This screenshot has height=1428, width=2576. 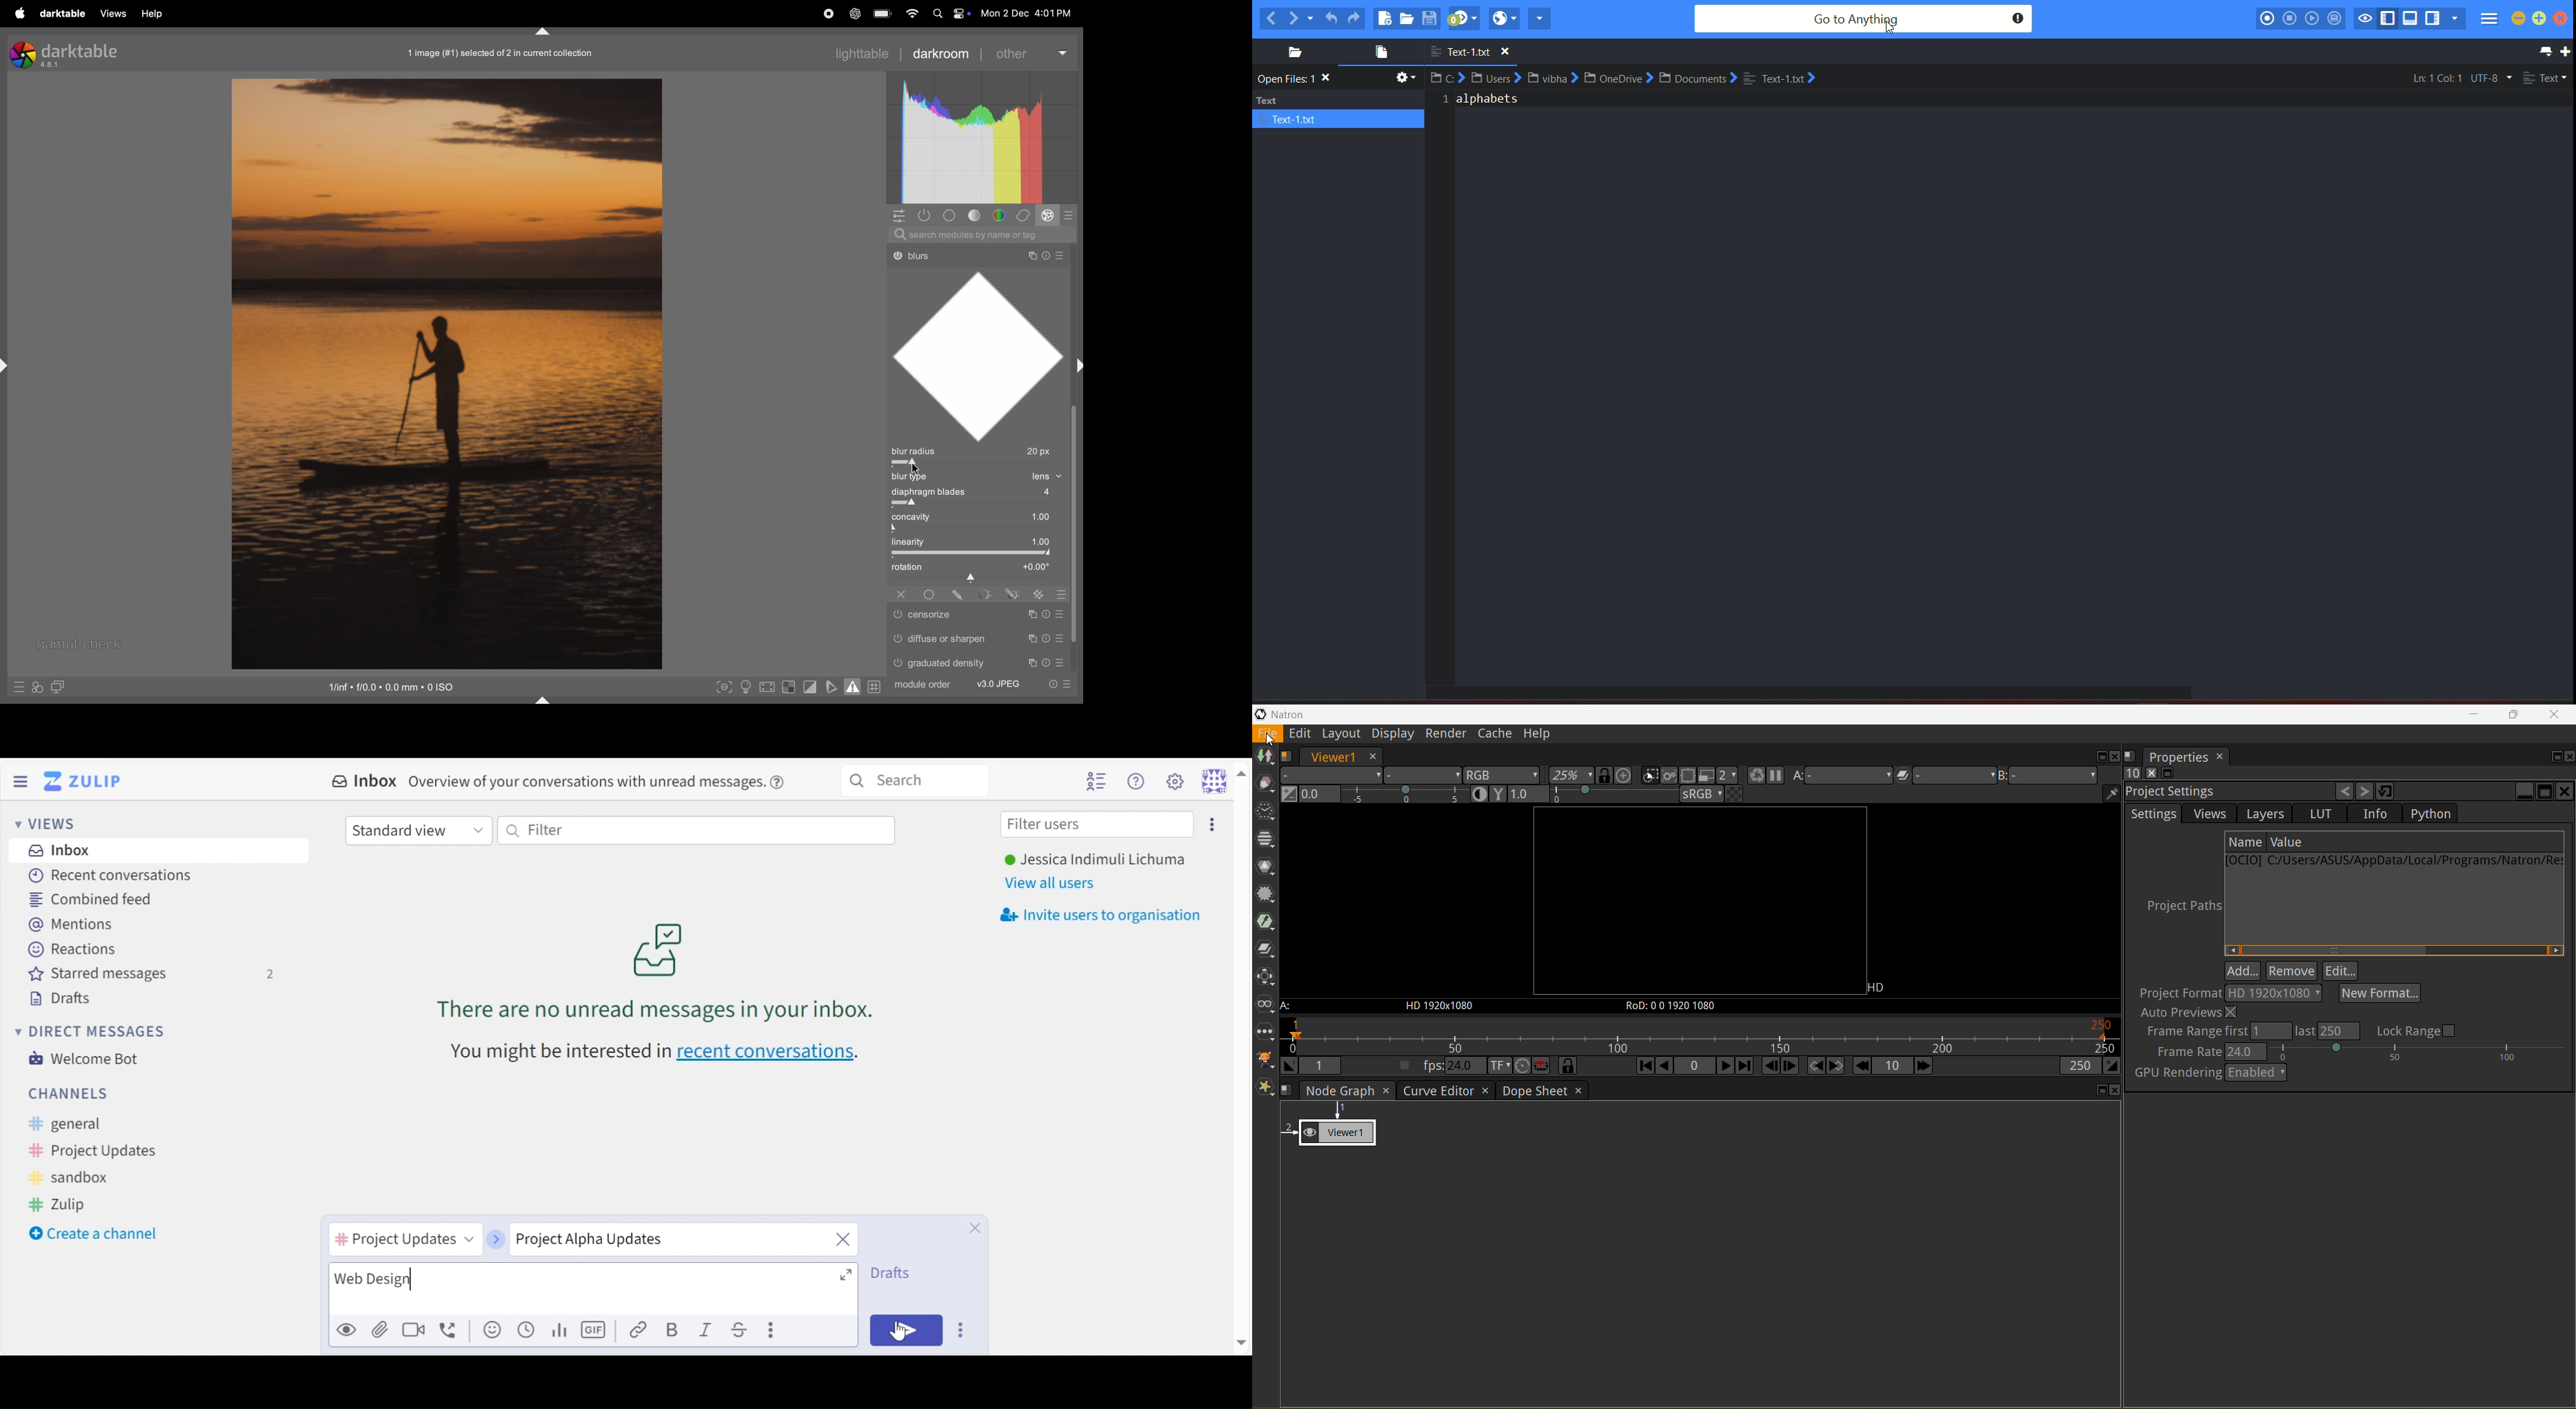 I want to click on Send Options, so click(x=962, y=1329).